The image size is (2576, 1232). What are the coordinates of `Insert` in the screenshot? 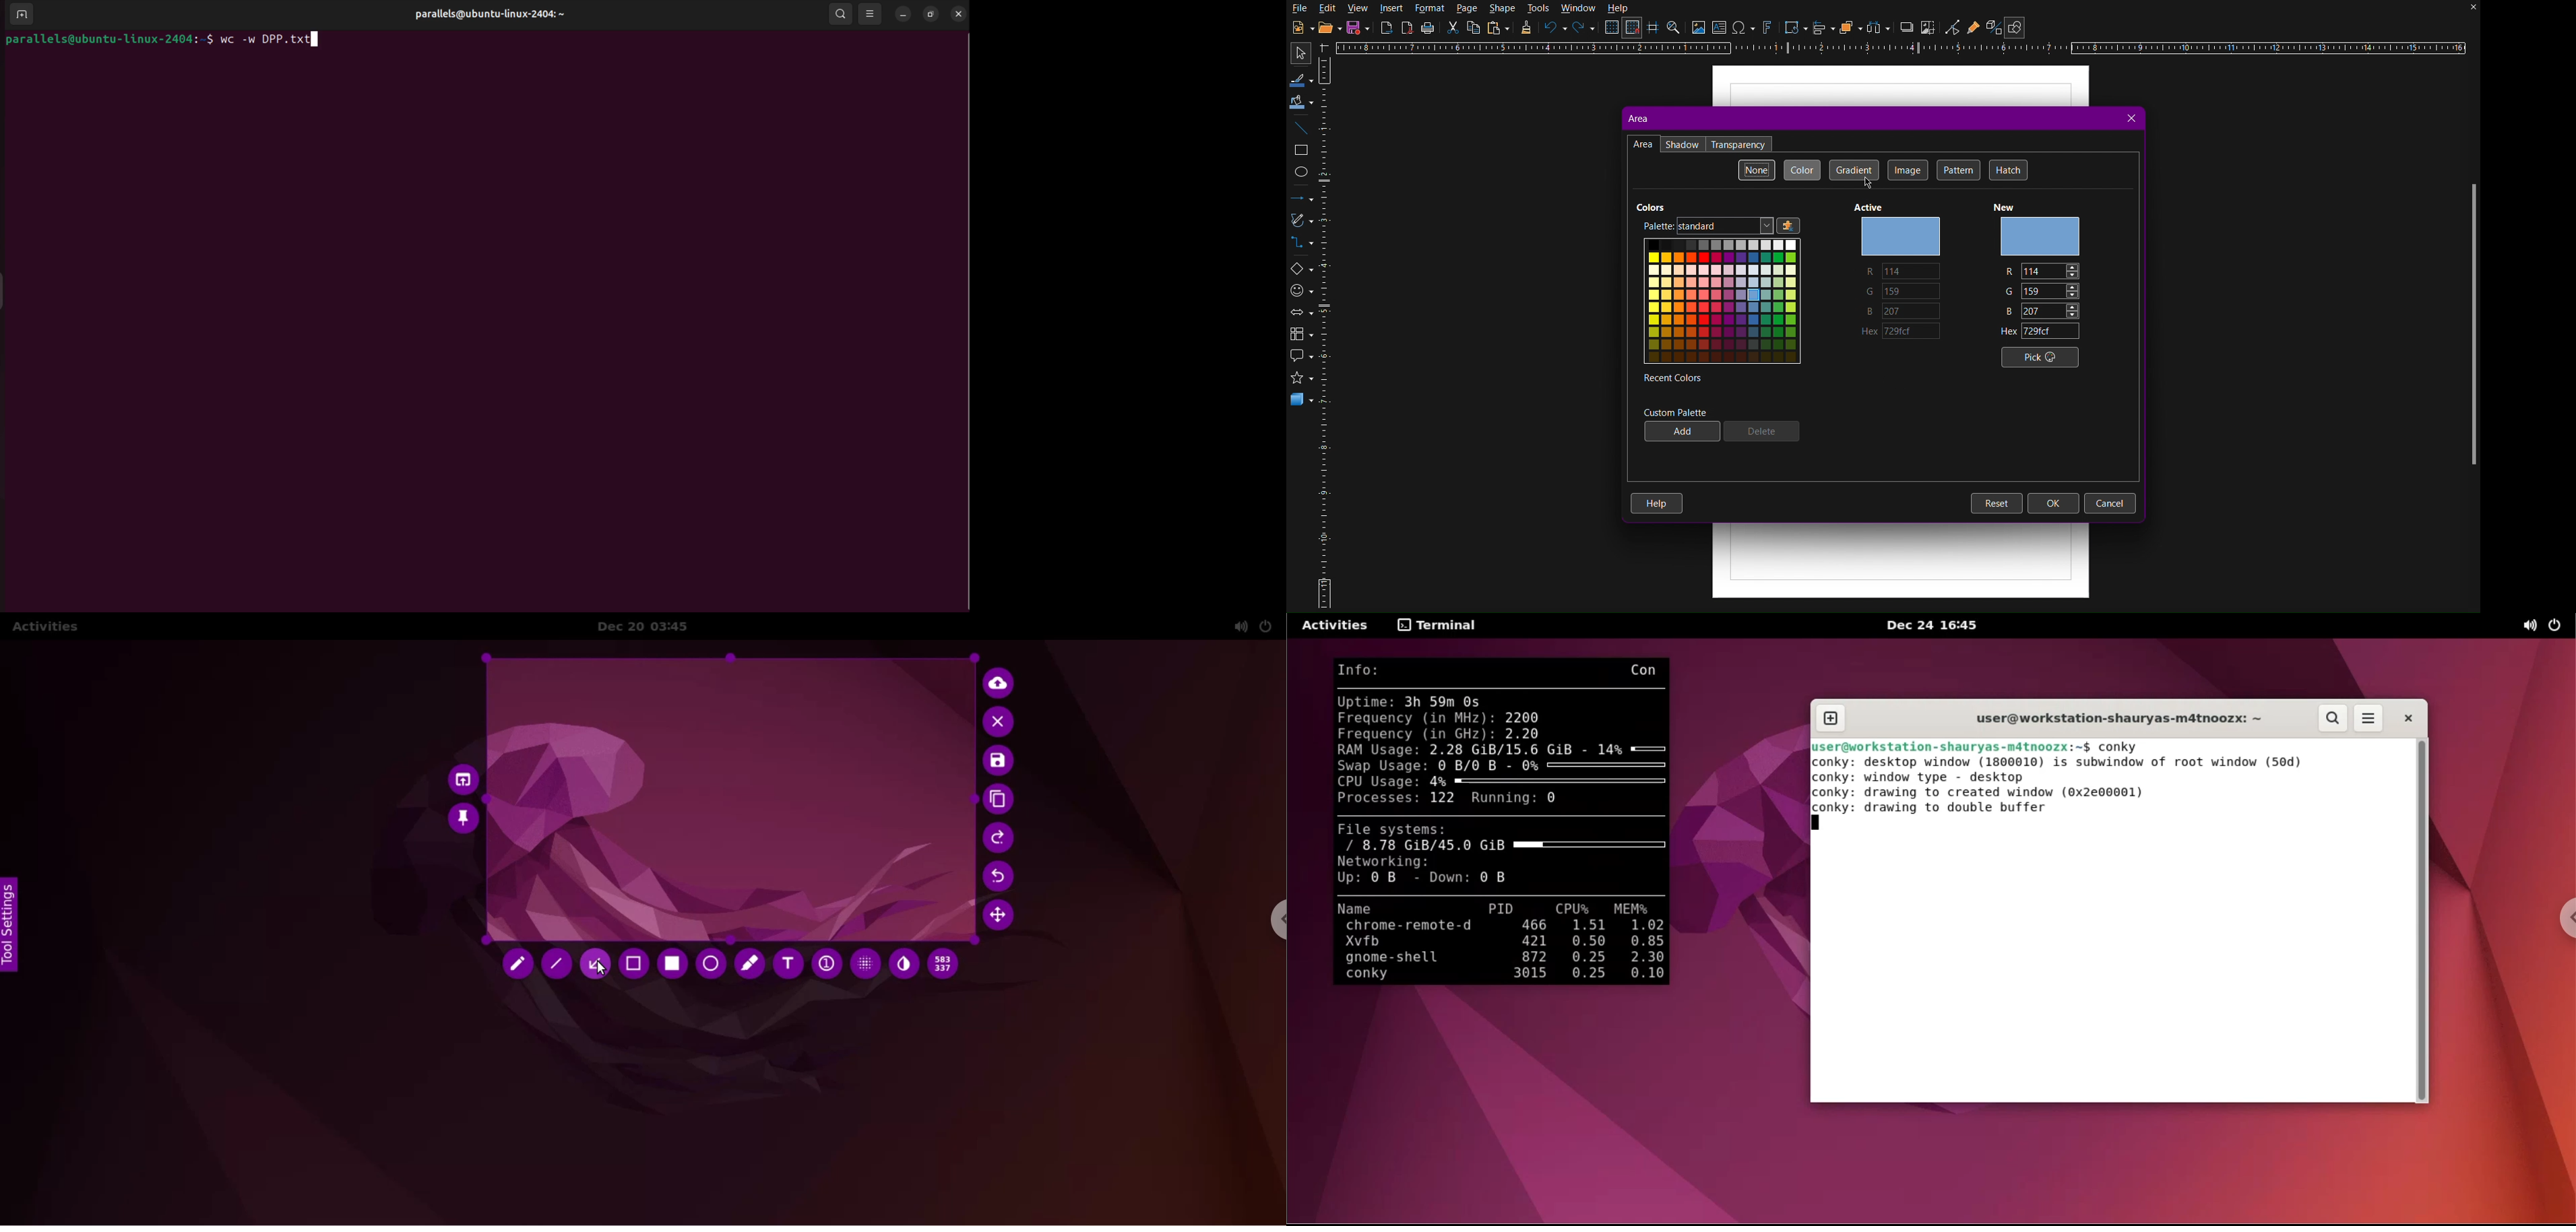 It's located at (1393, 9).